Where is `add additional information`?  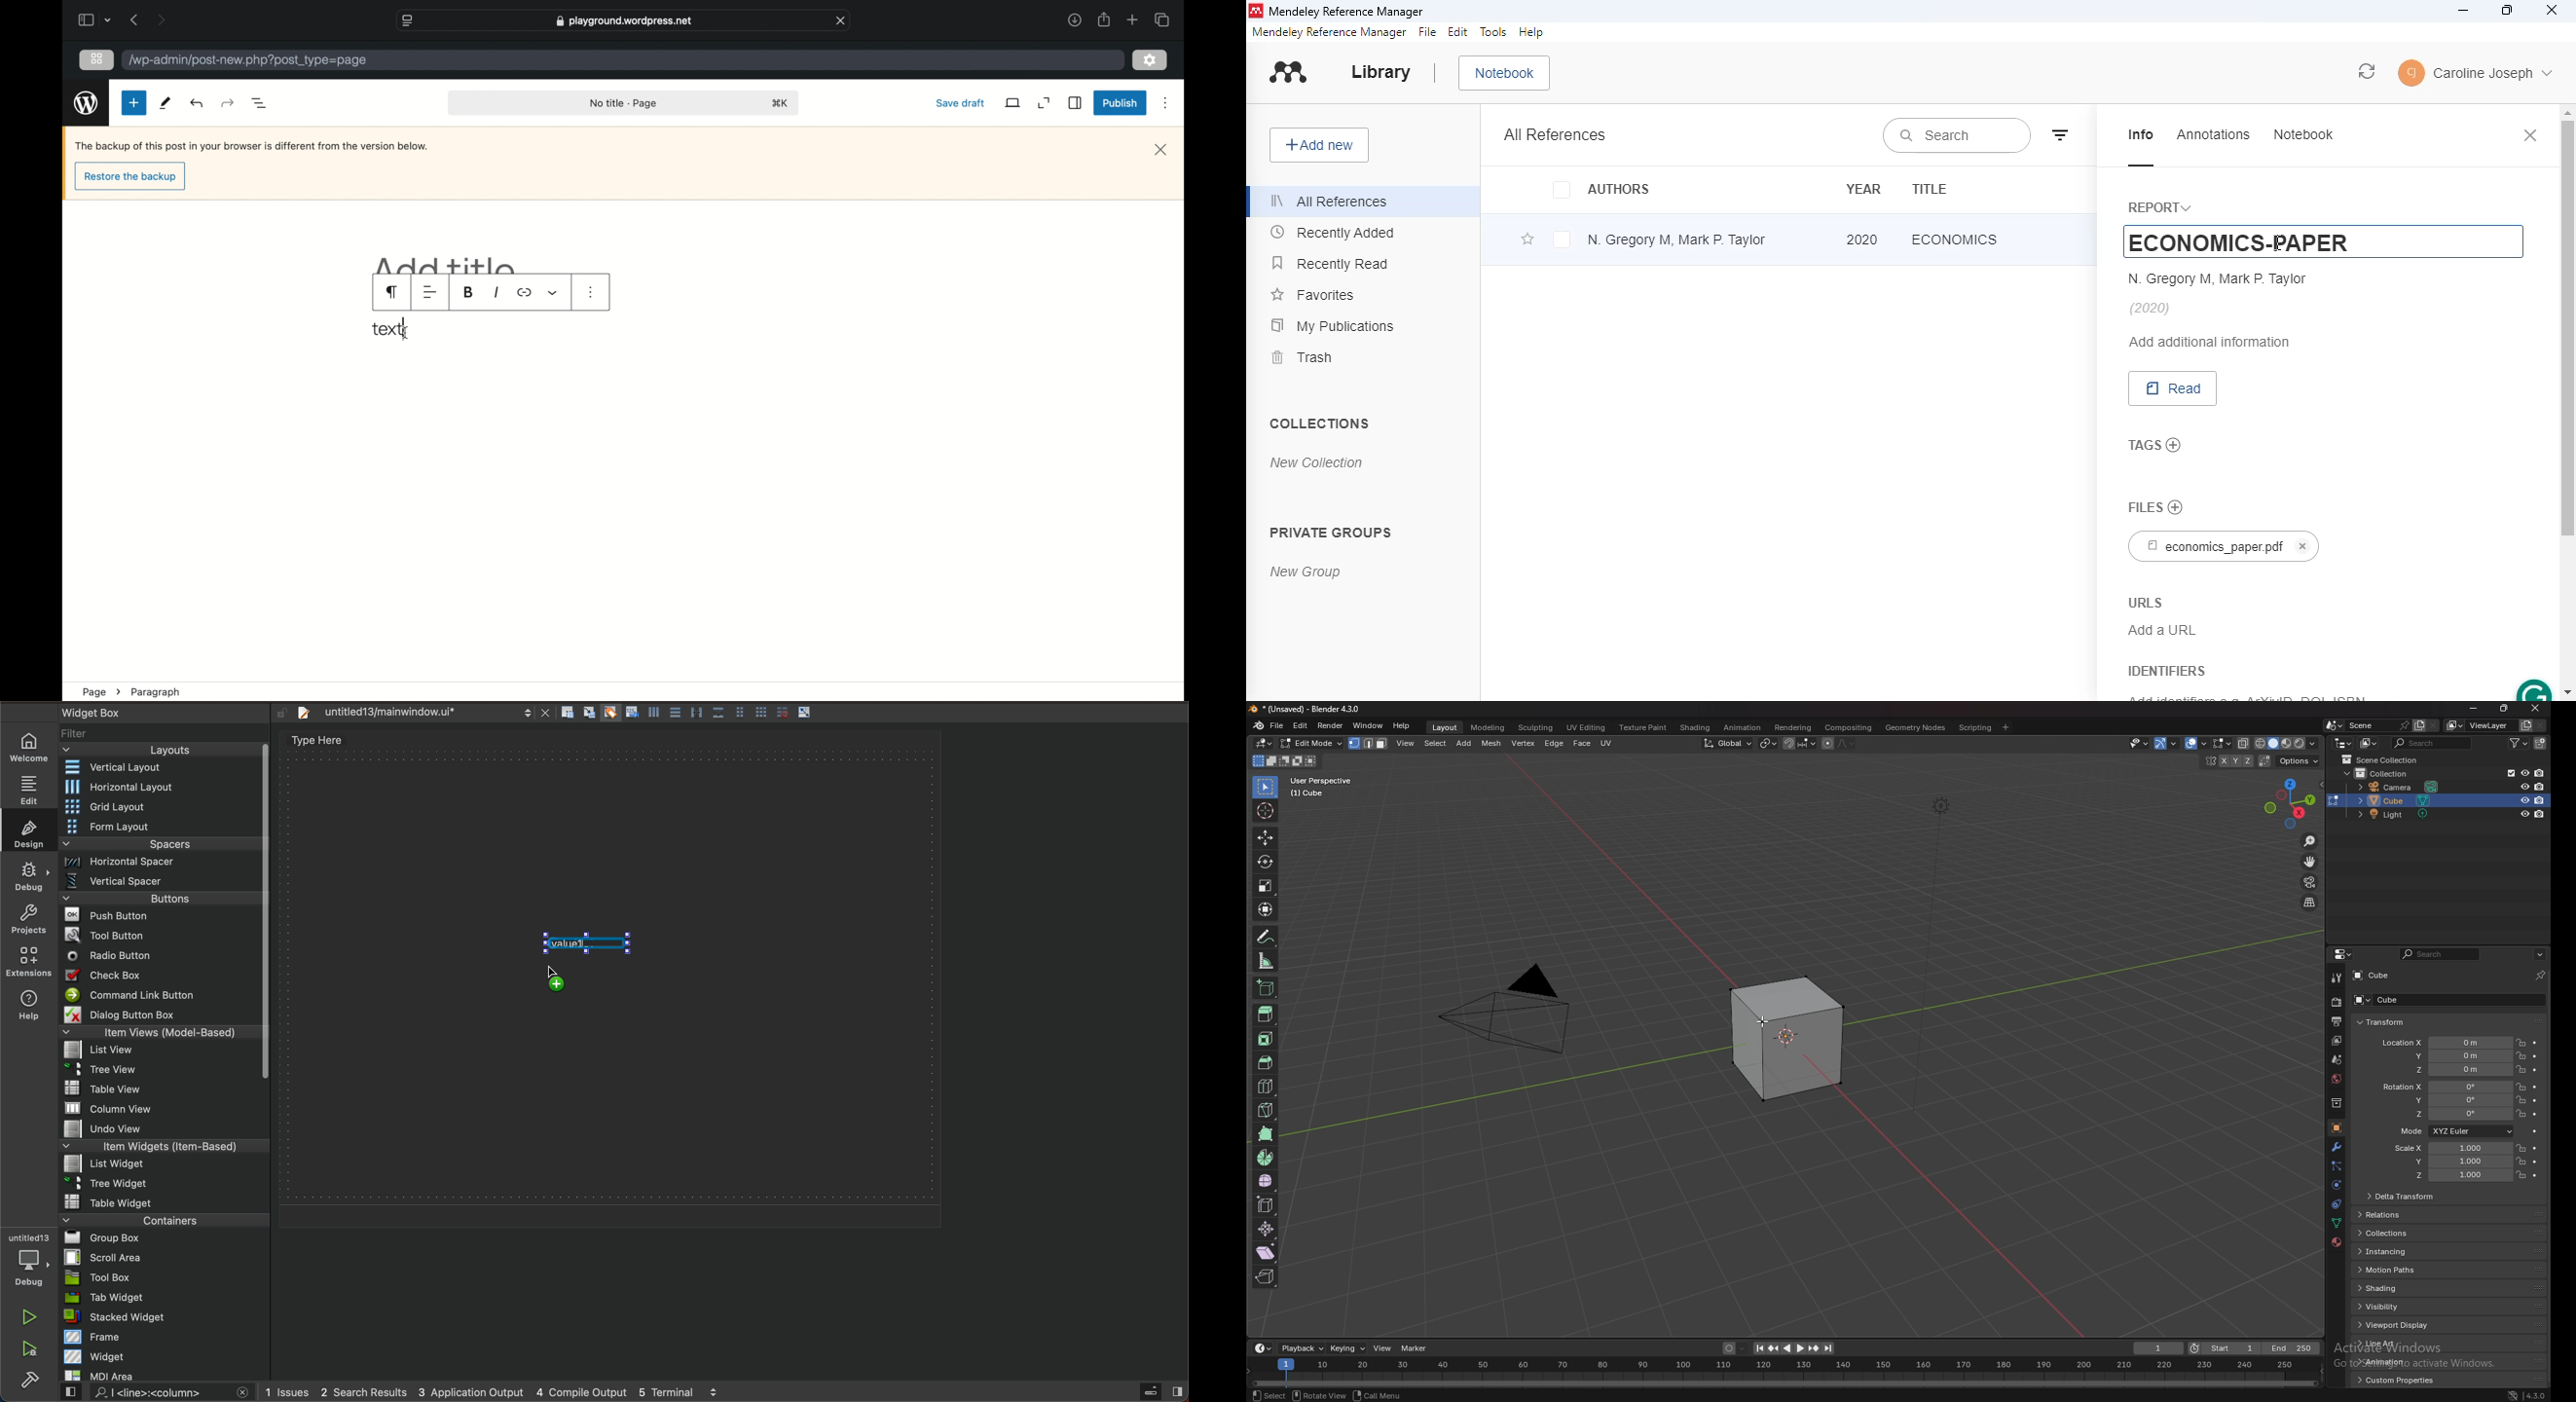 add additional information is located at coordinates (2212, 342).